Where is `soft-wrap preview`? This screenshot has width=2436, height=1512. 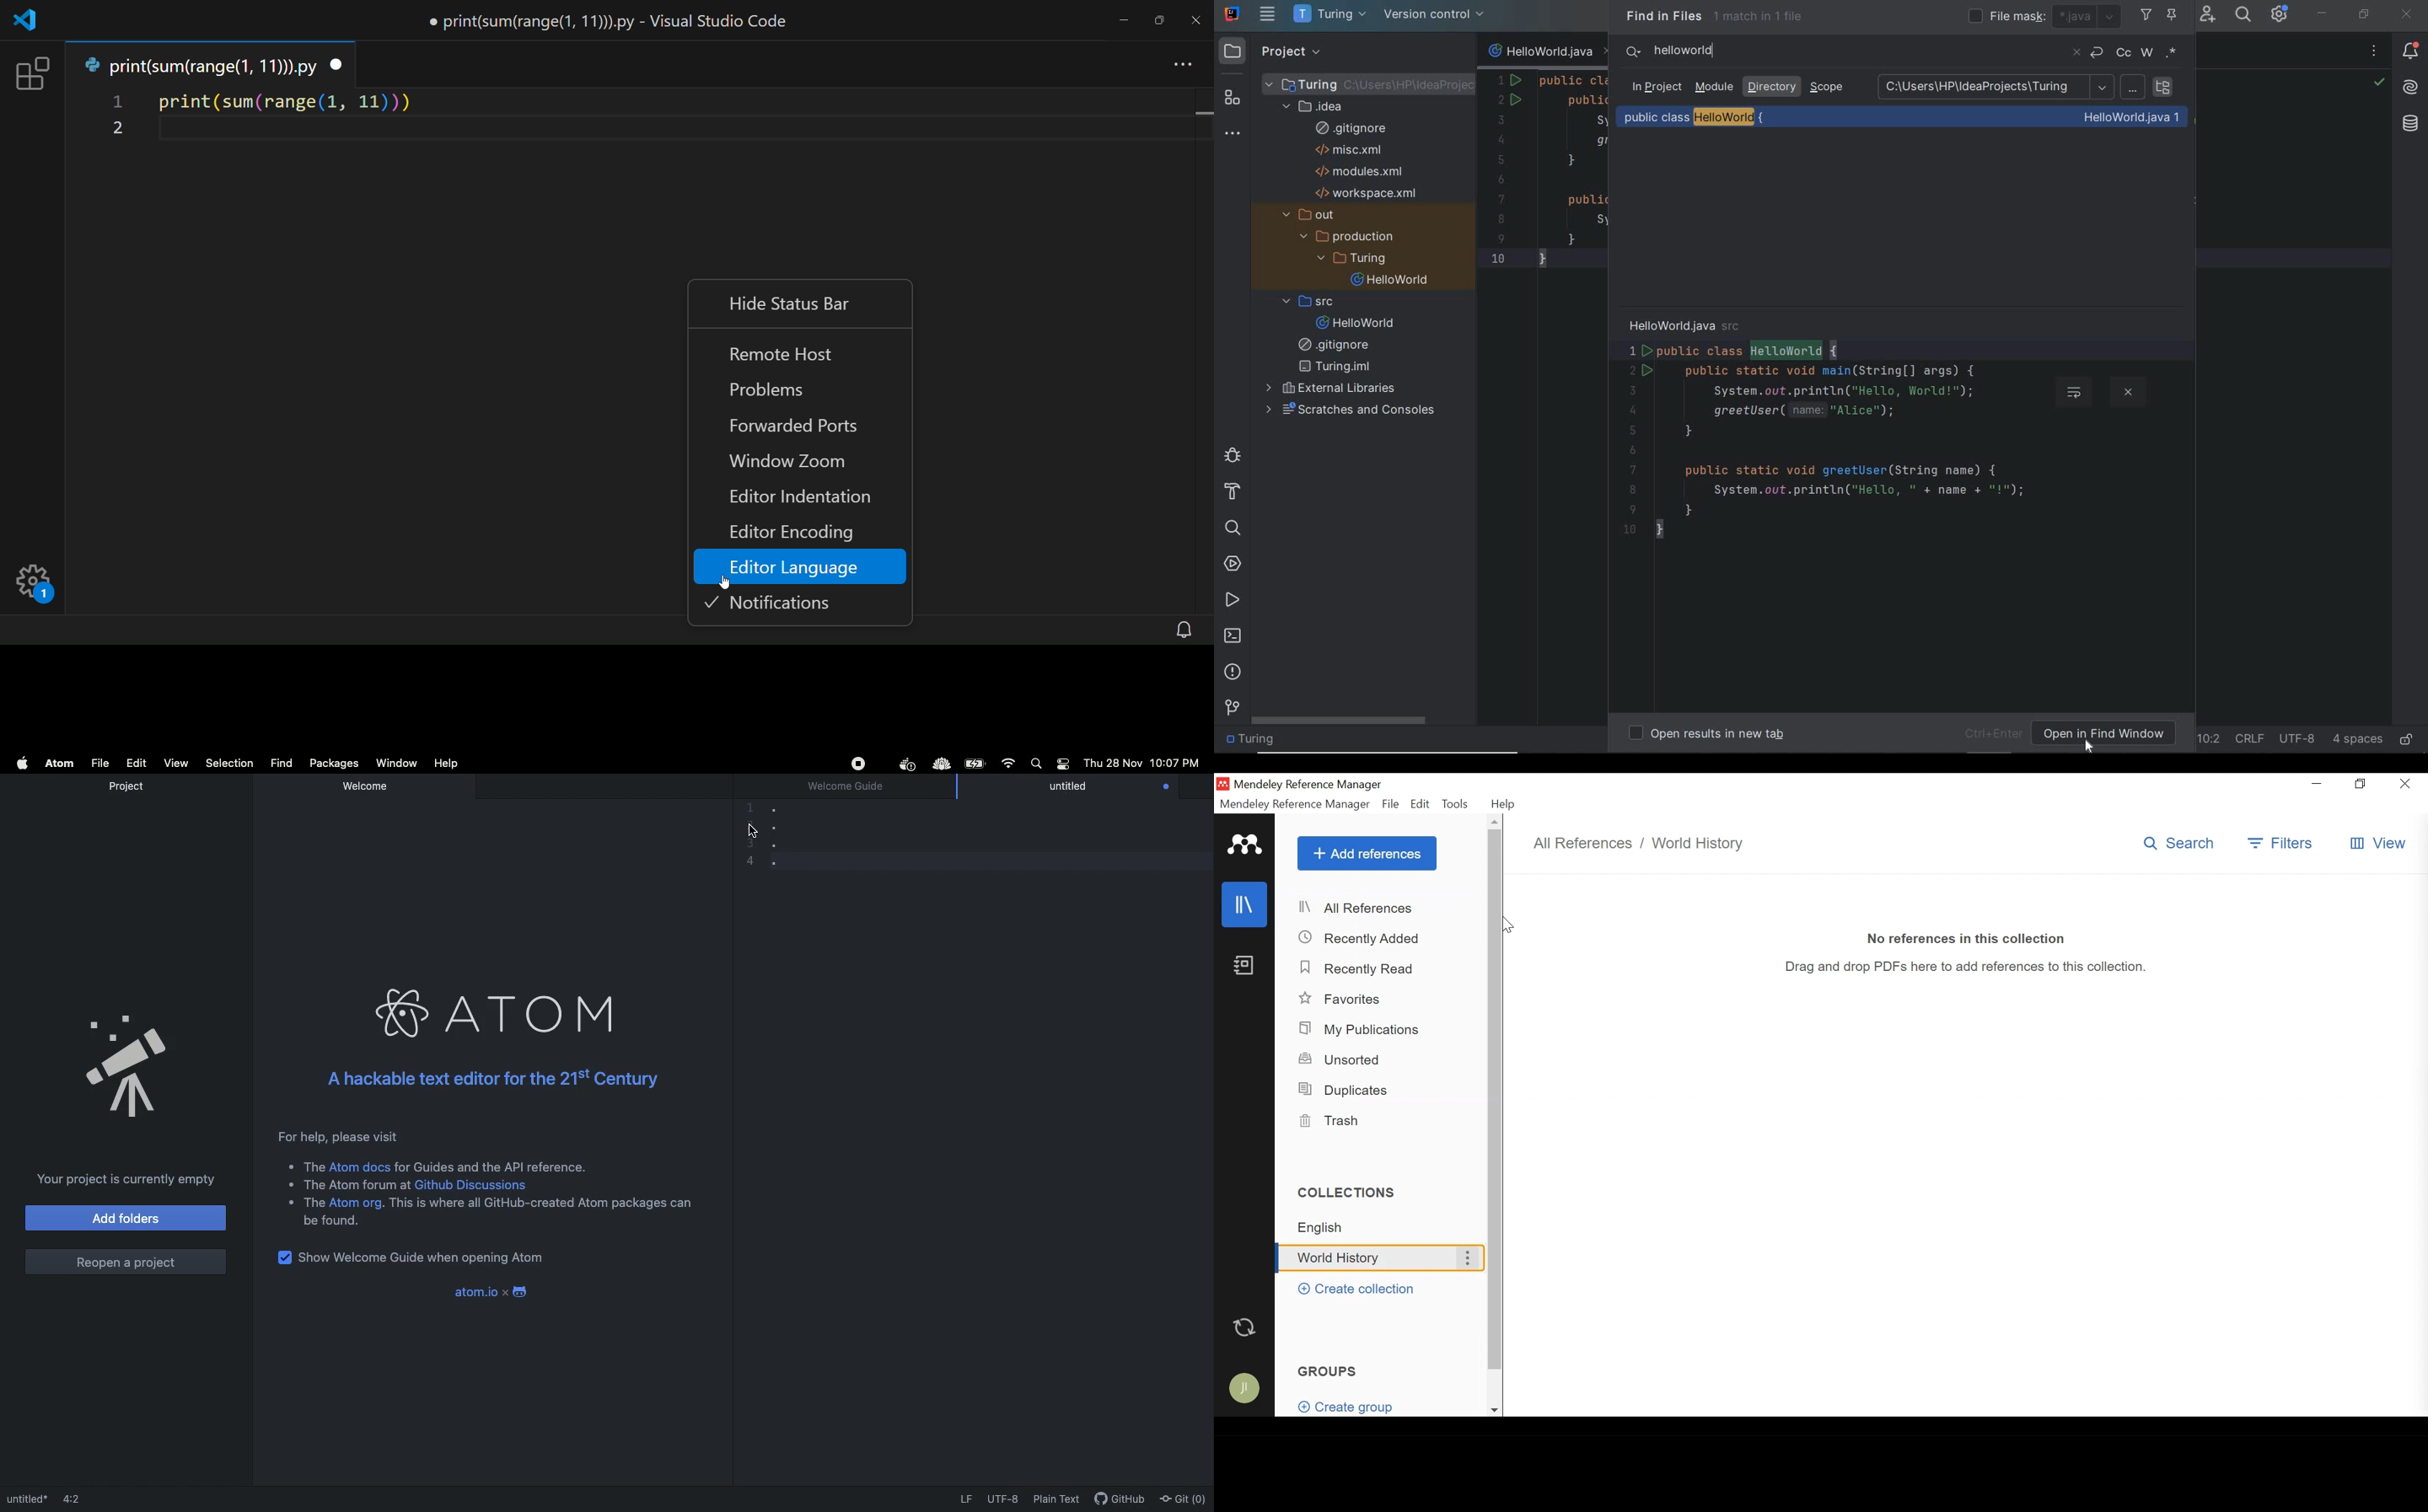 soft-wrap preview is located at coordinates (2074, 392).